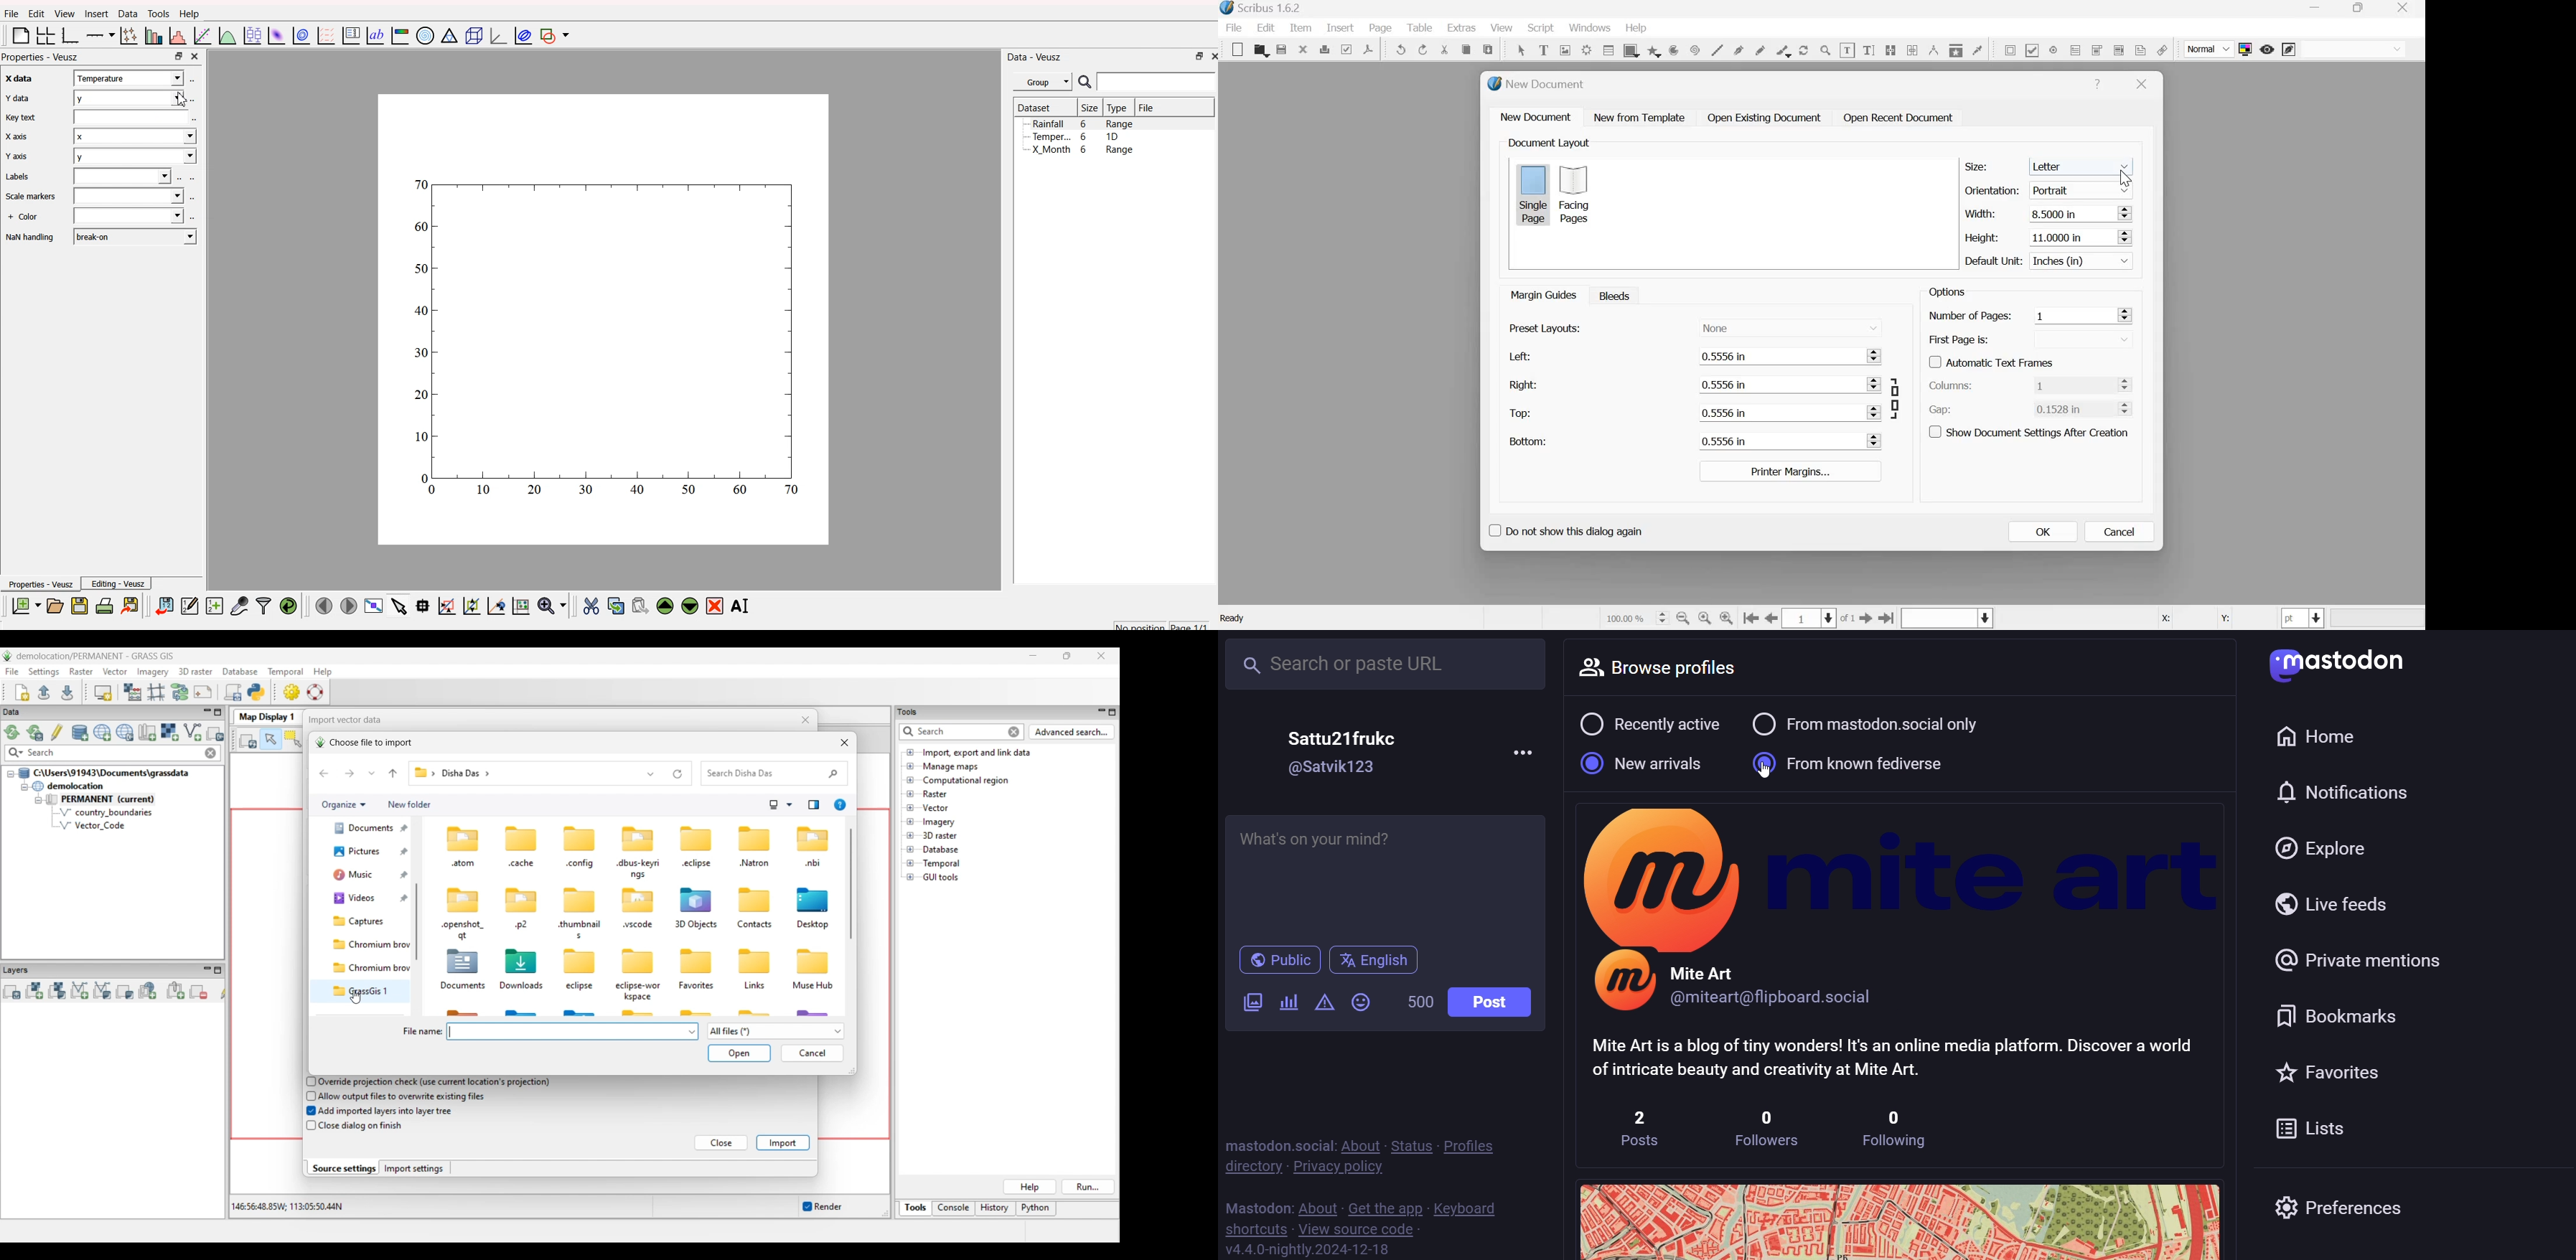  What do you see at coordinates (300, 36) in the screenshot?
I see `plot data` at bounding box center [300, 36].